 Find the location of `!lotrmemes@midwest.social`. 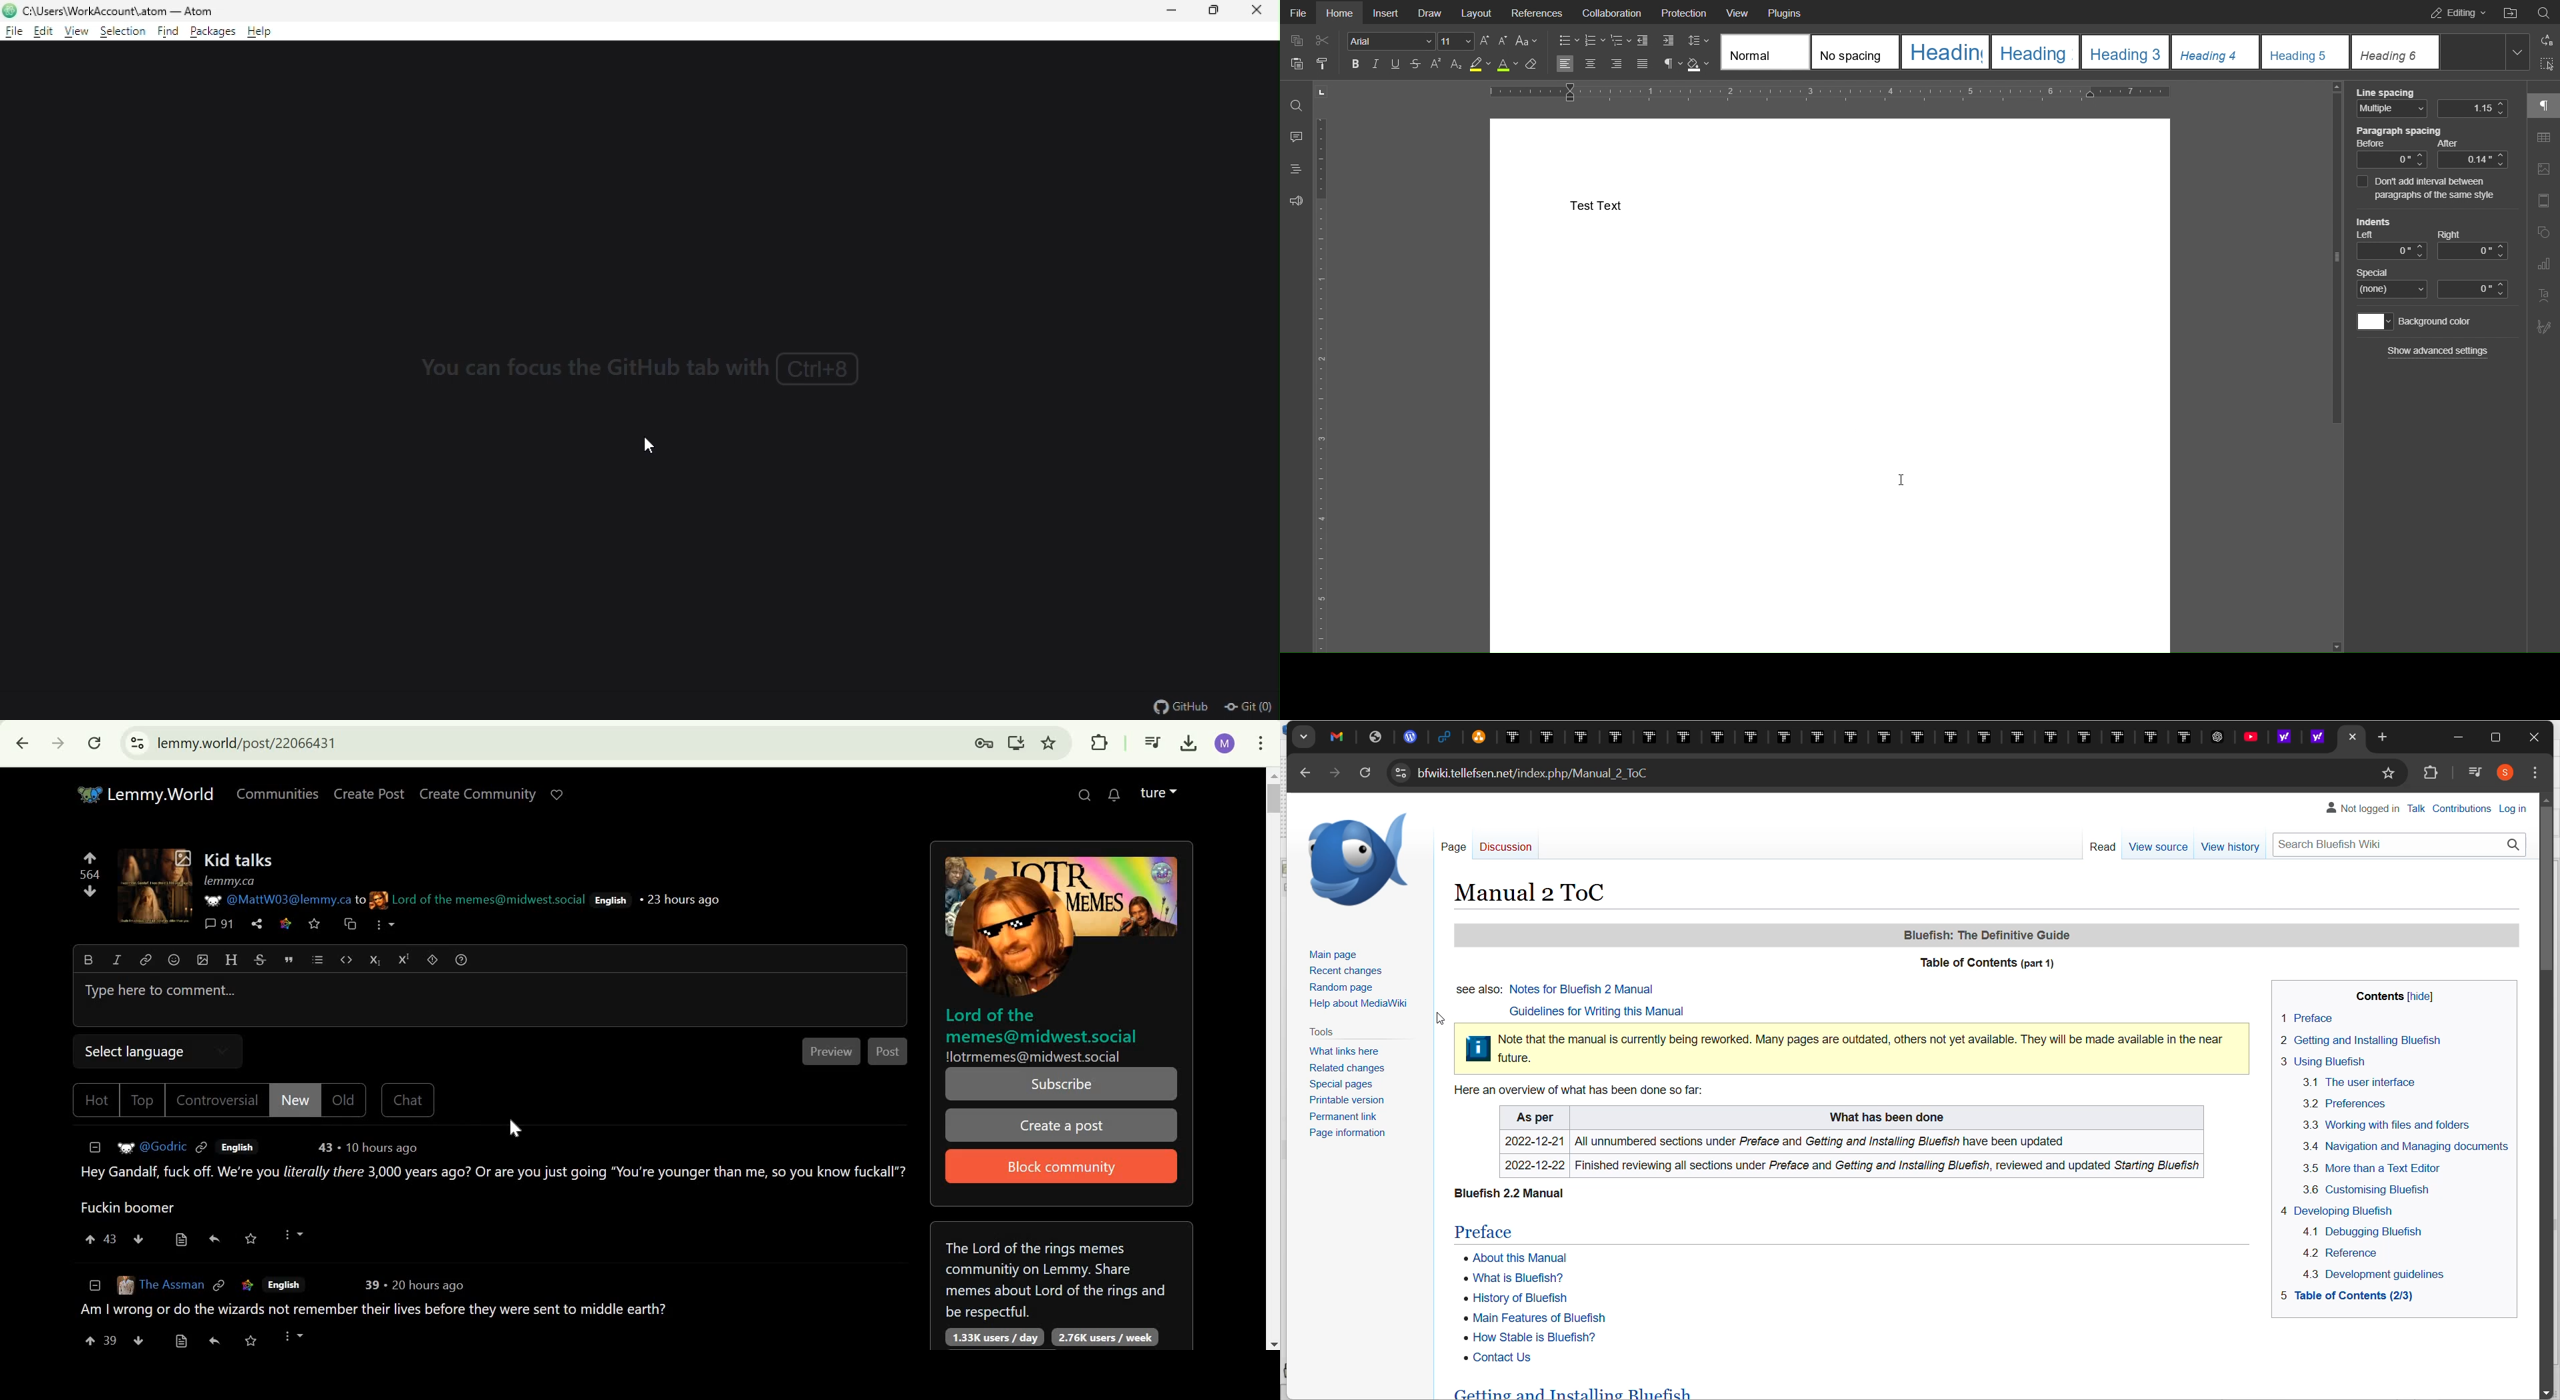

!lotrmemes@midwest.social is located at coordinates (1035, 1057).